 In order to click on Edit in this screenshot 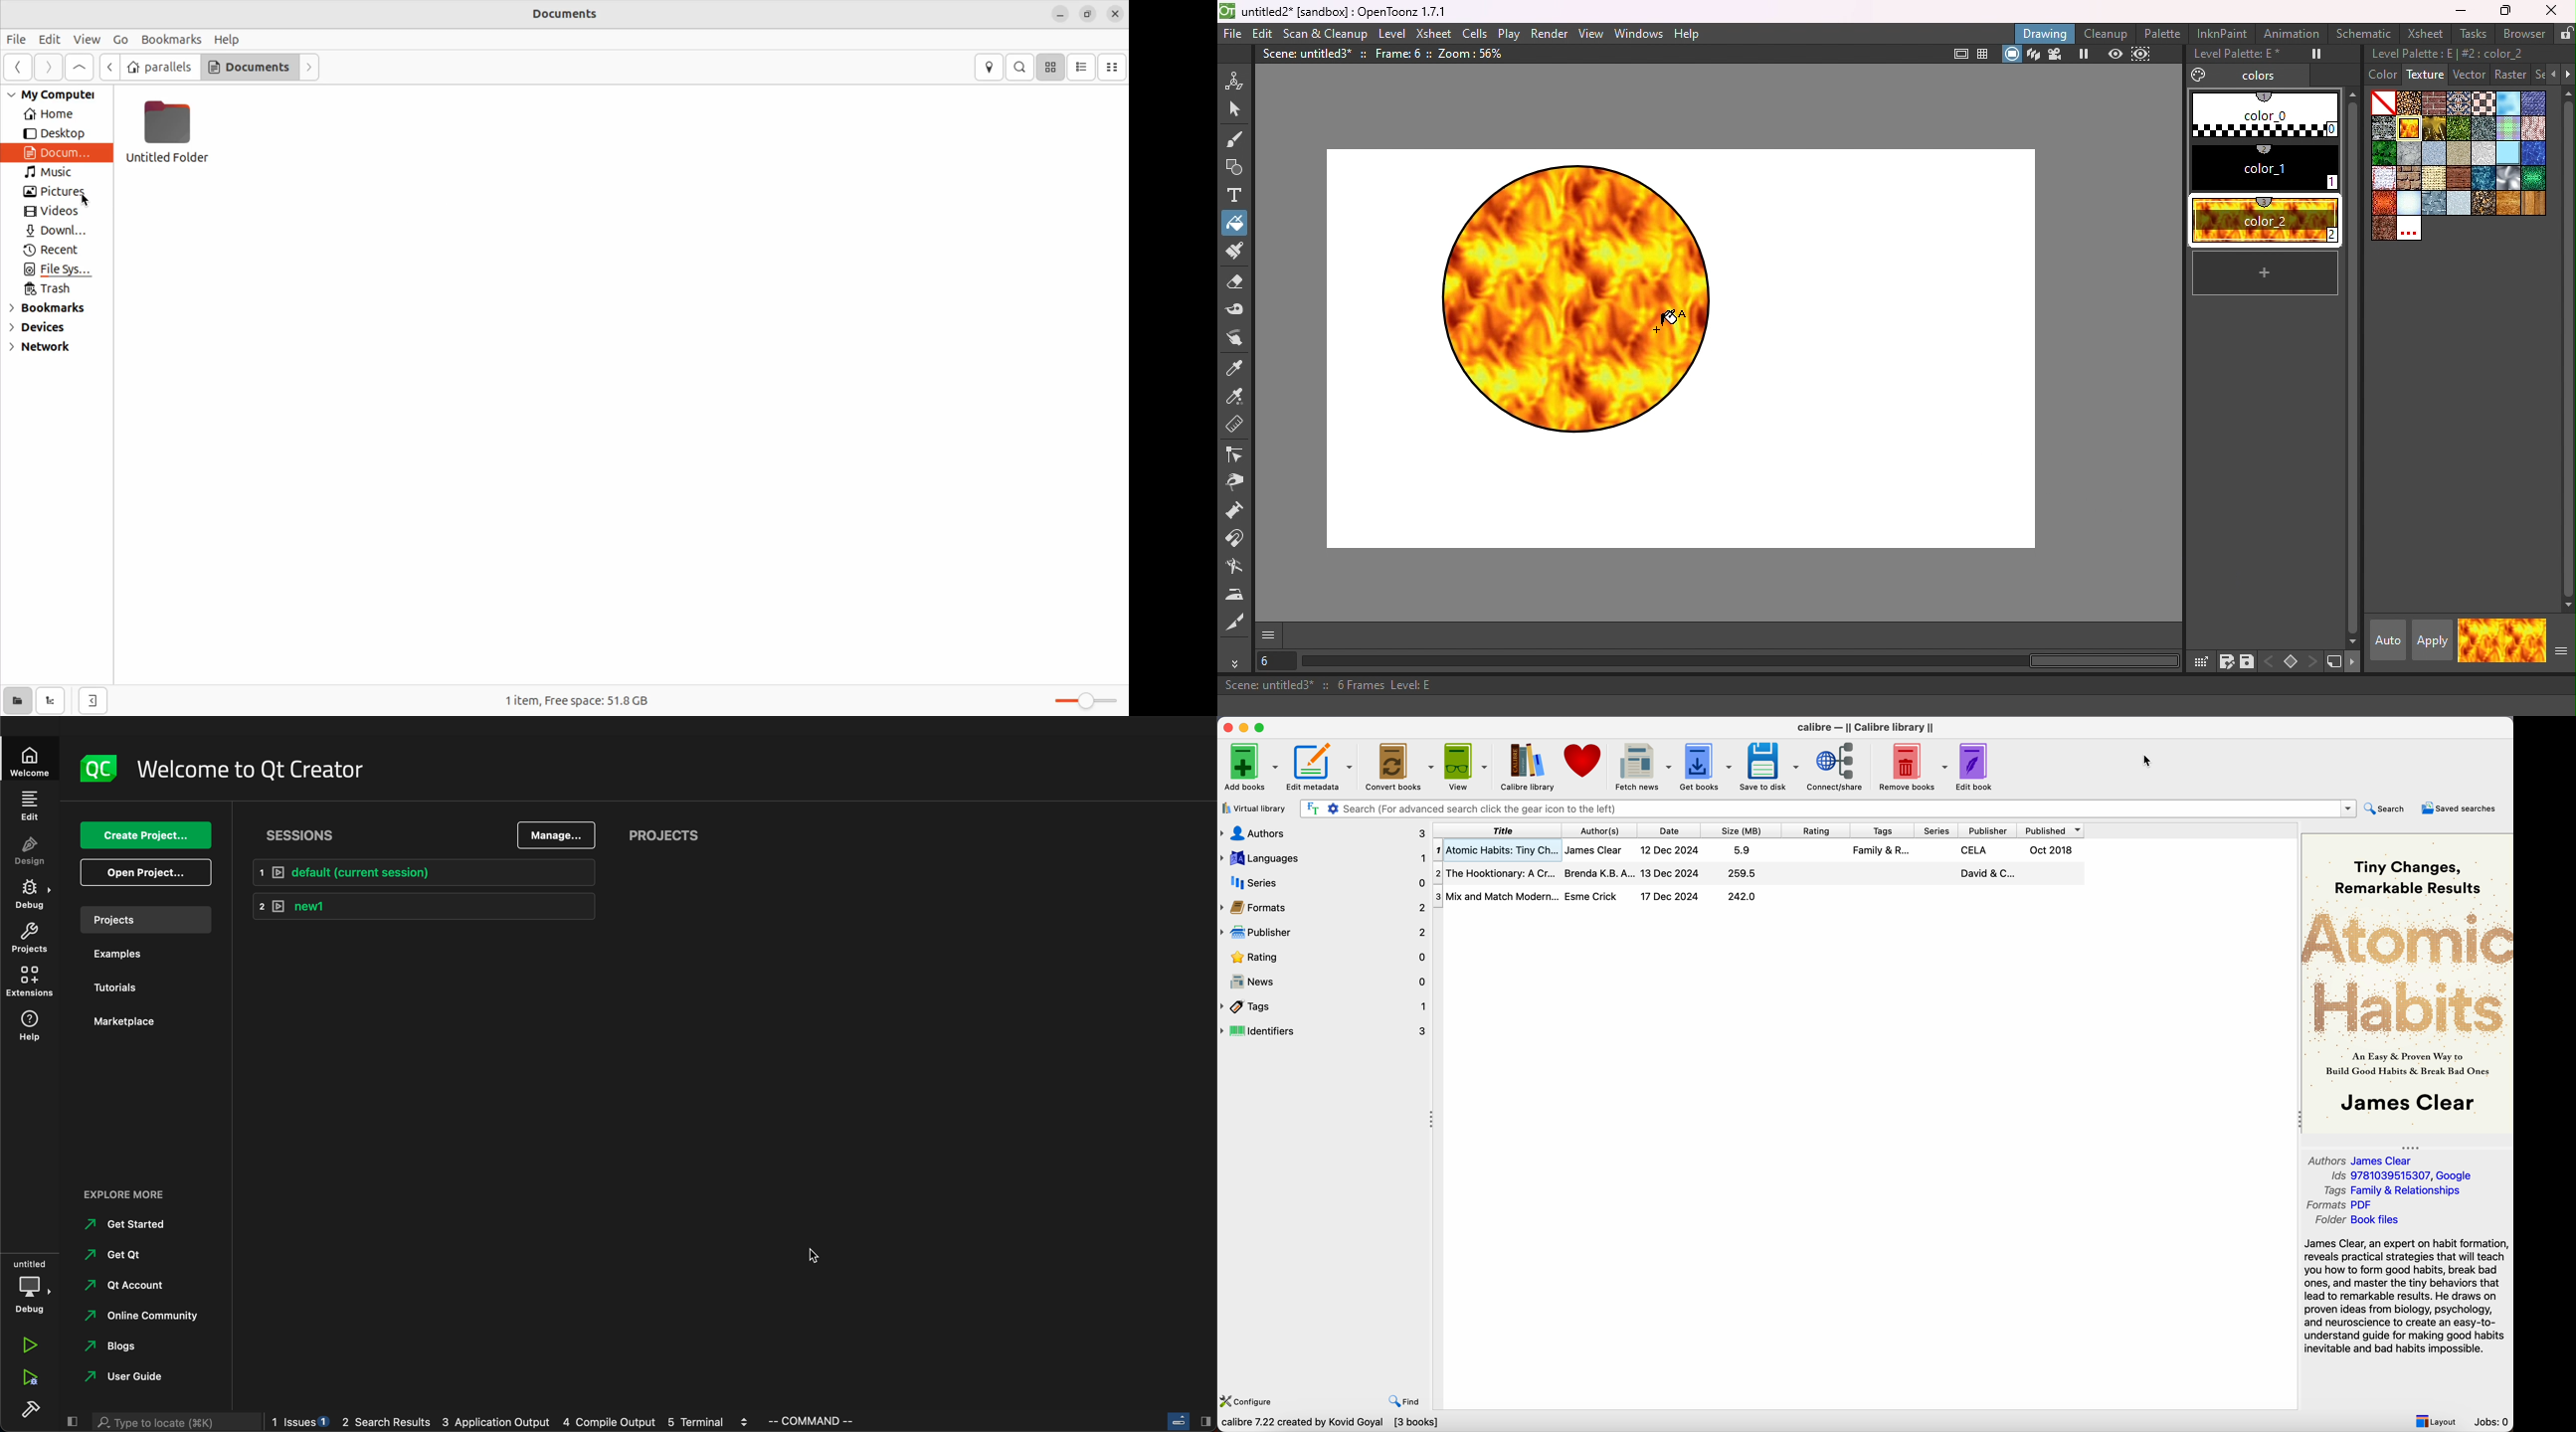, I will do `click(1263, 34)`.